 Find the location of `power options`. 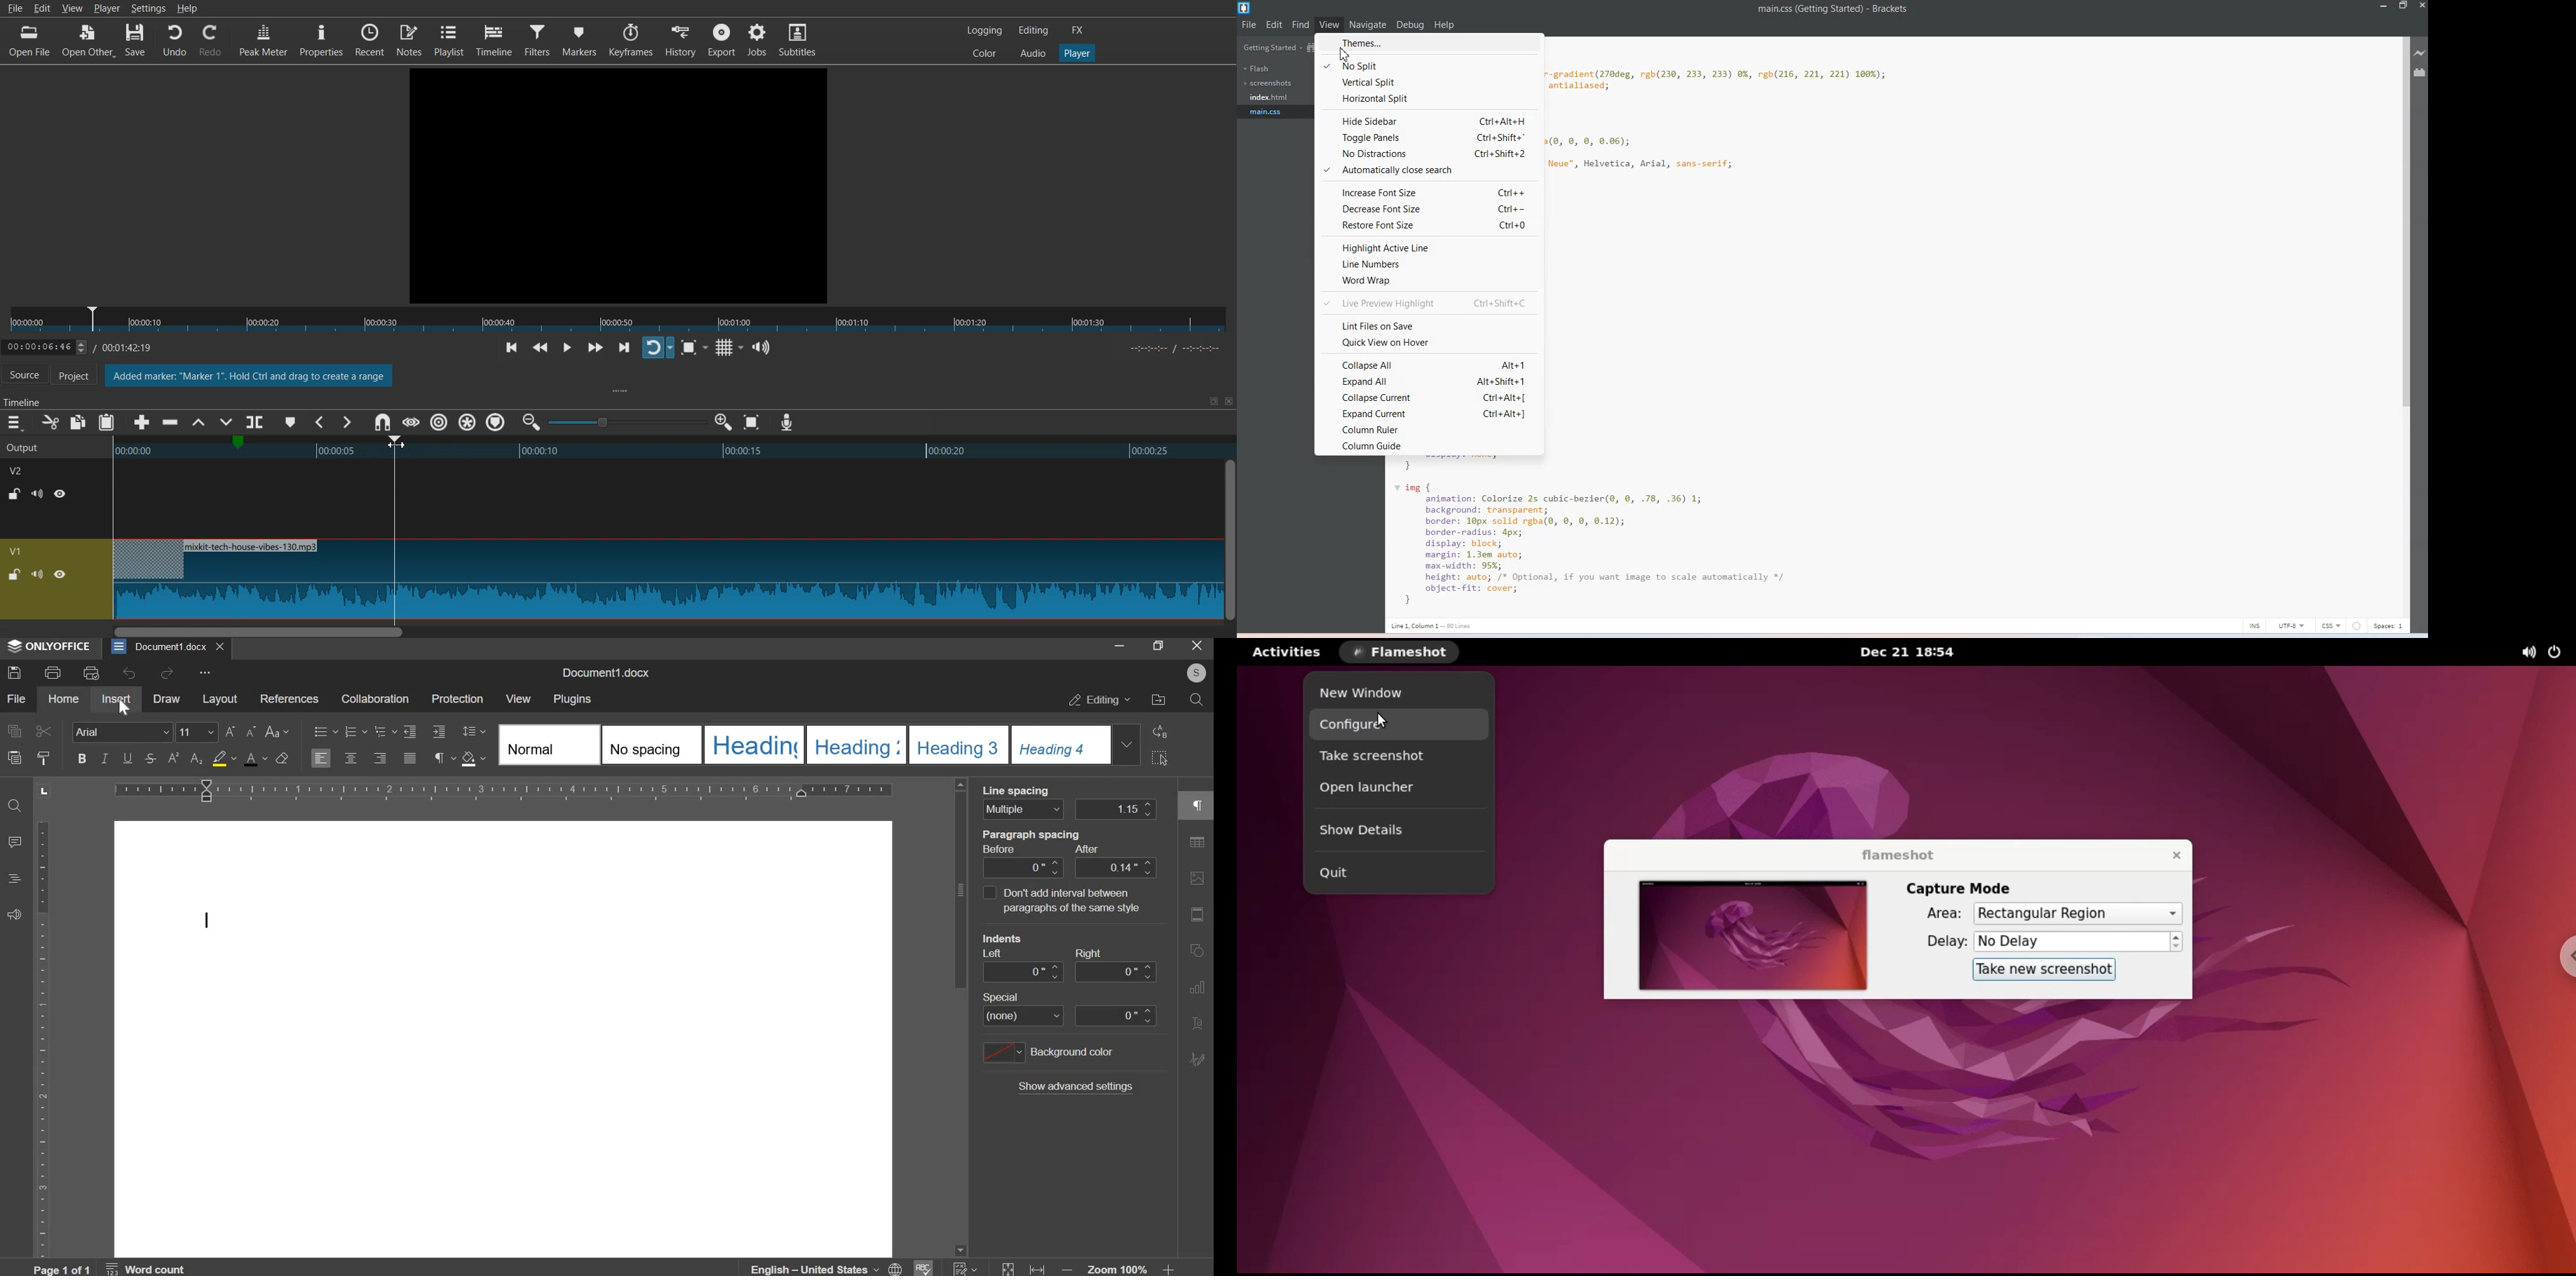

power options is located at coordinates (2559, 653).